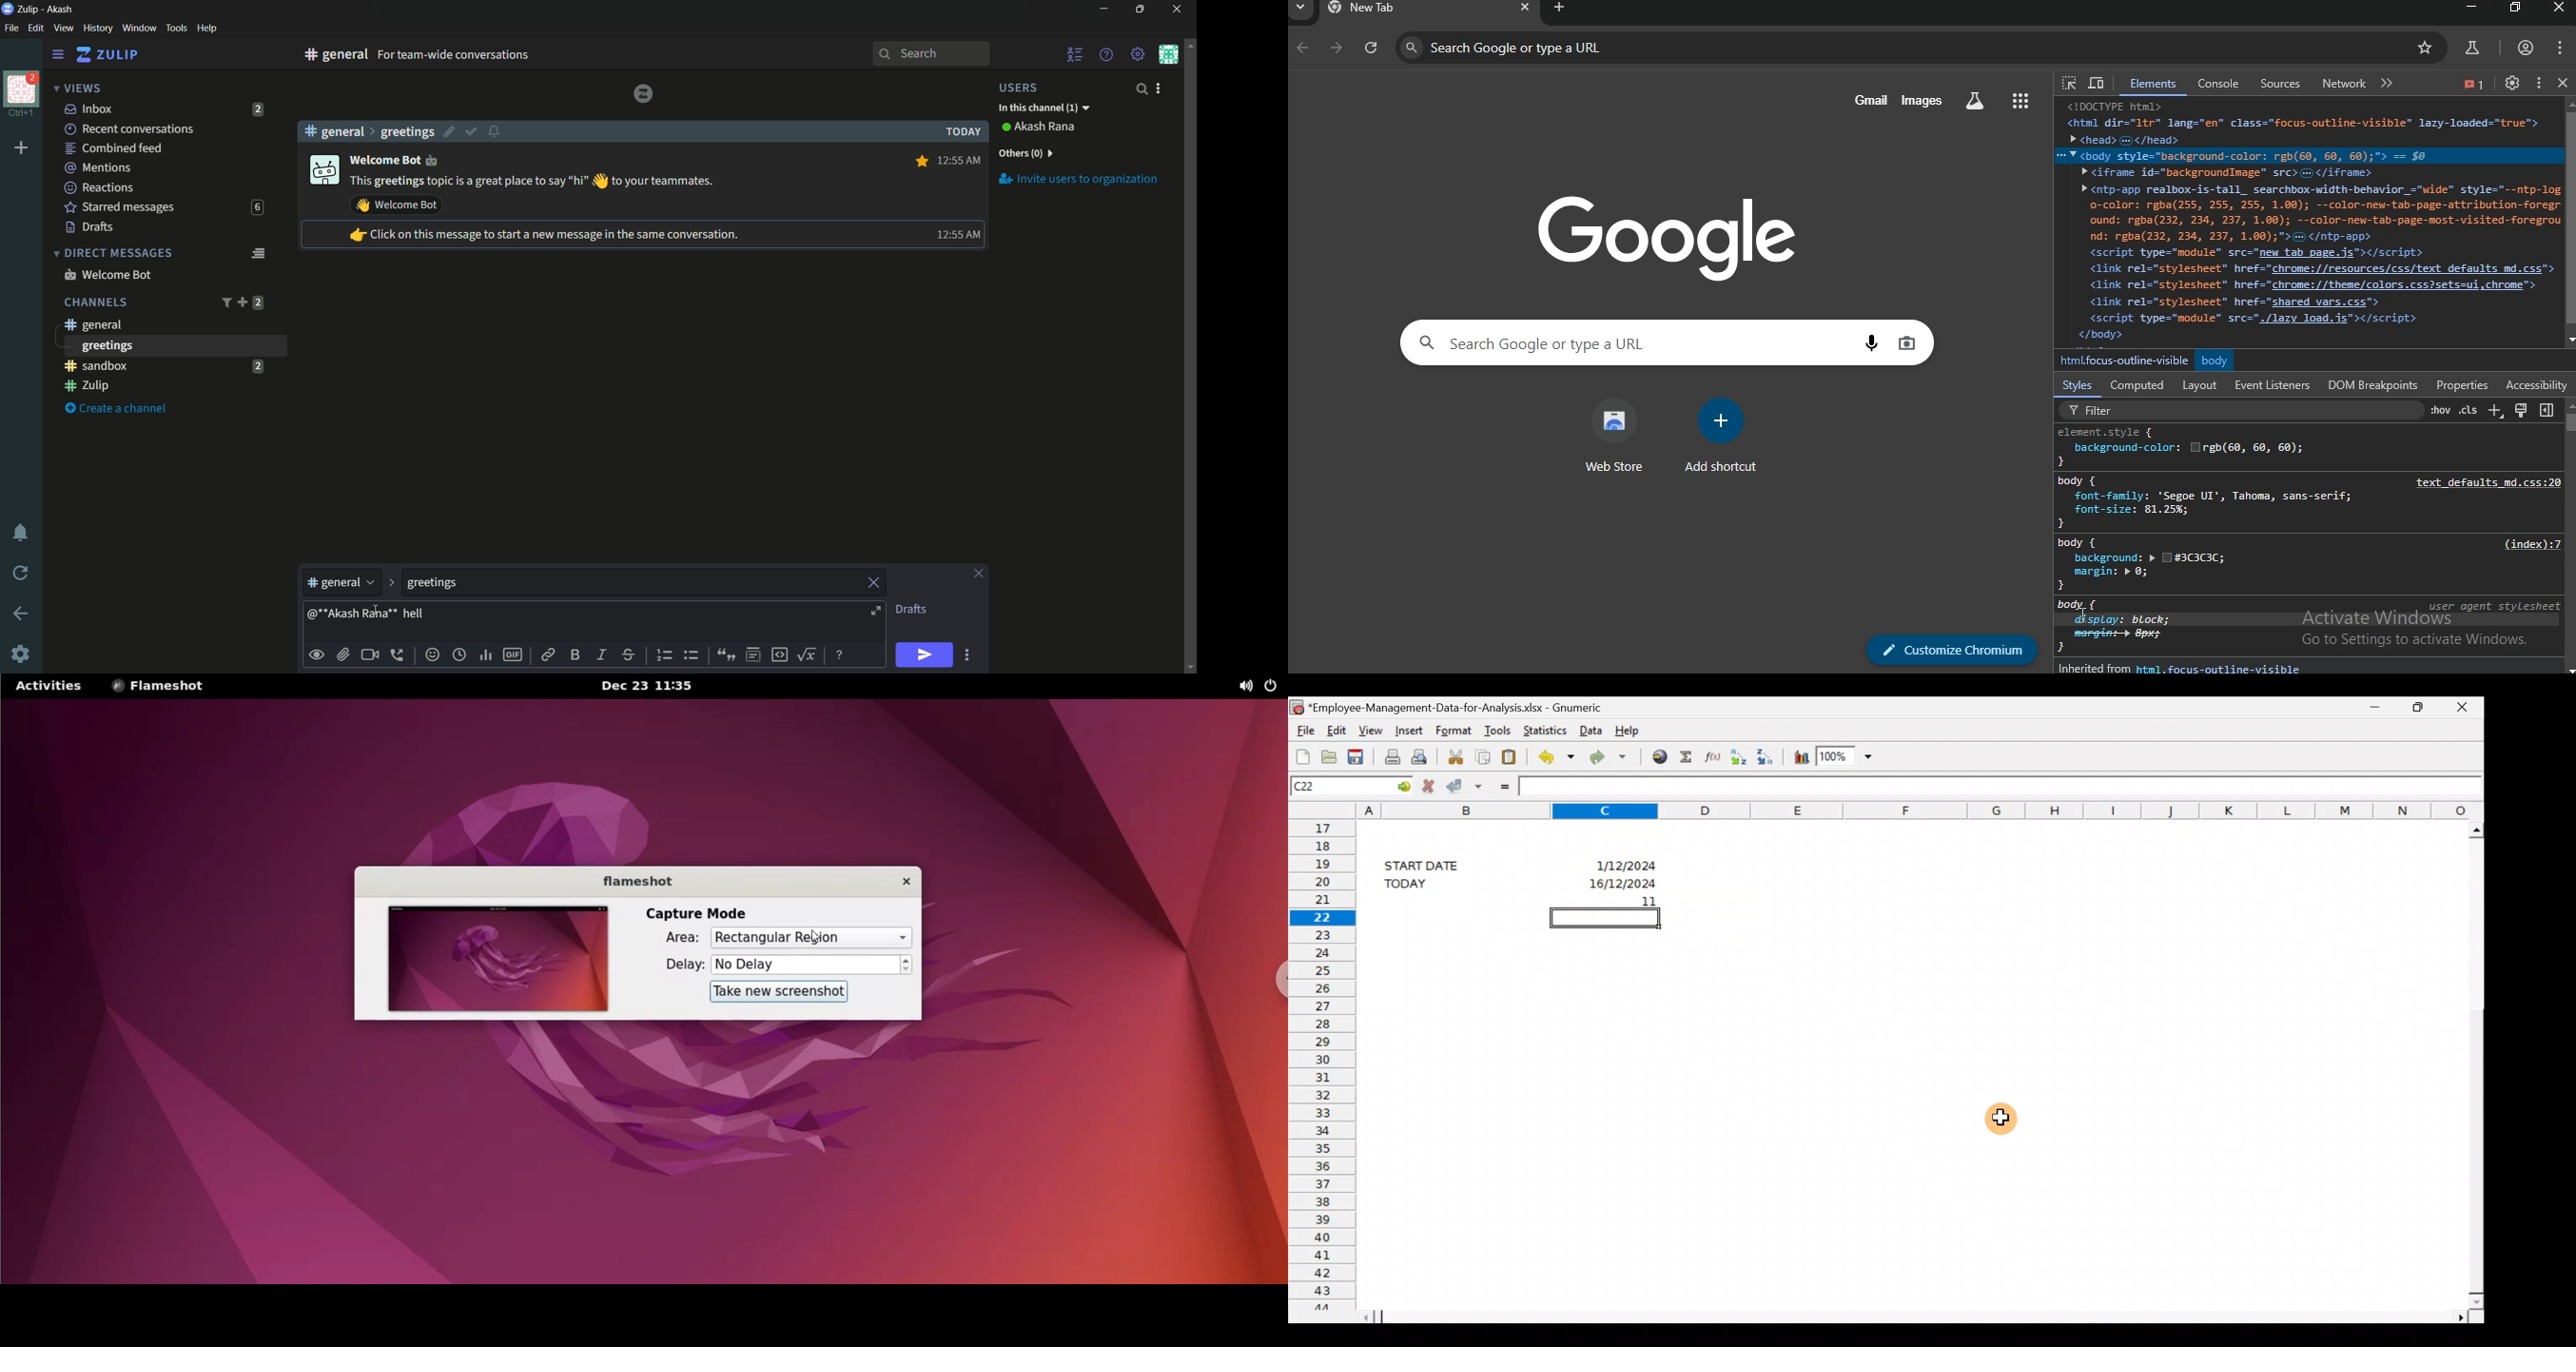 The width and height of the screenshot is (2576, 1372). What do you see at coordinates (397, 205) in the screenshot?
I see `Send wave emoji to welcome bot` at bounding box center [397, 205].